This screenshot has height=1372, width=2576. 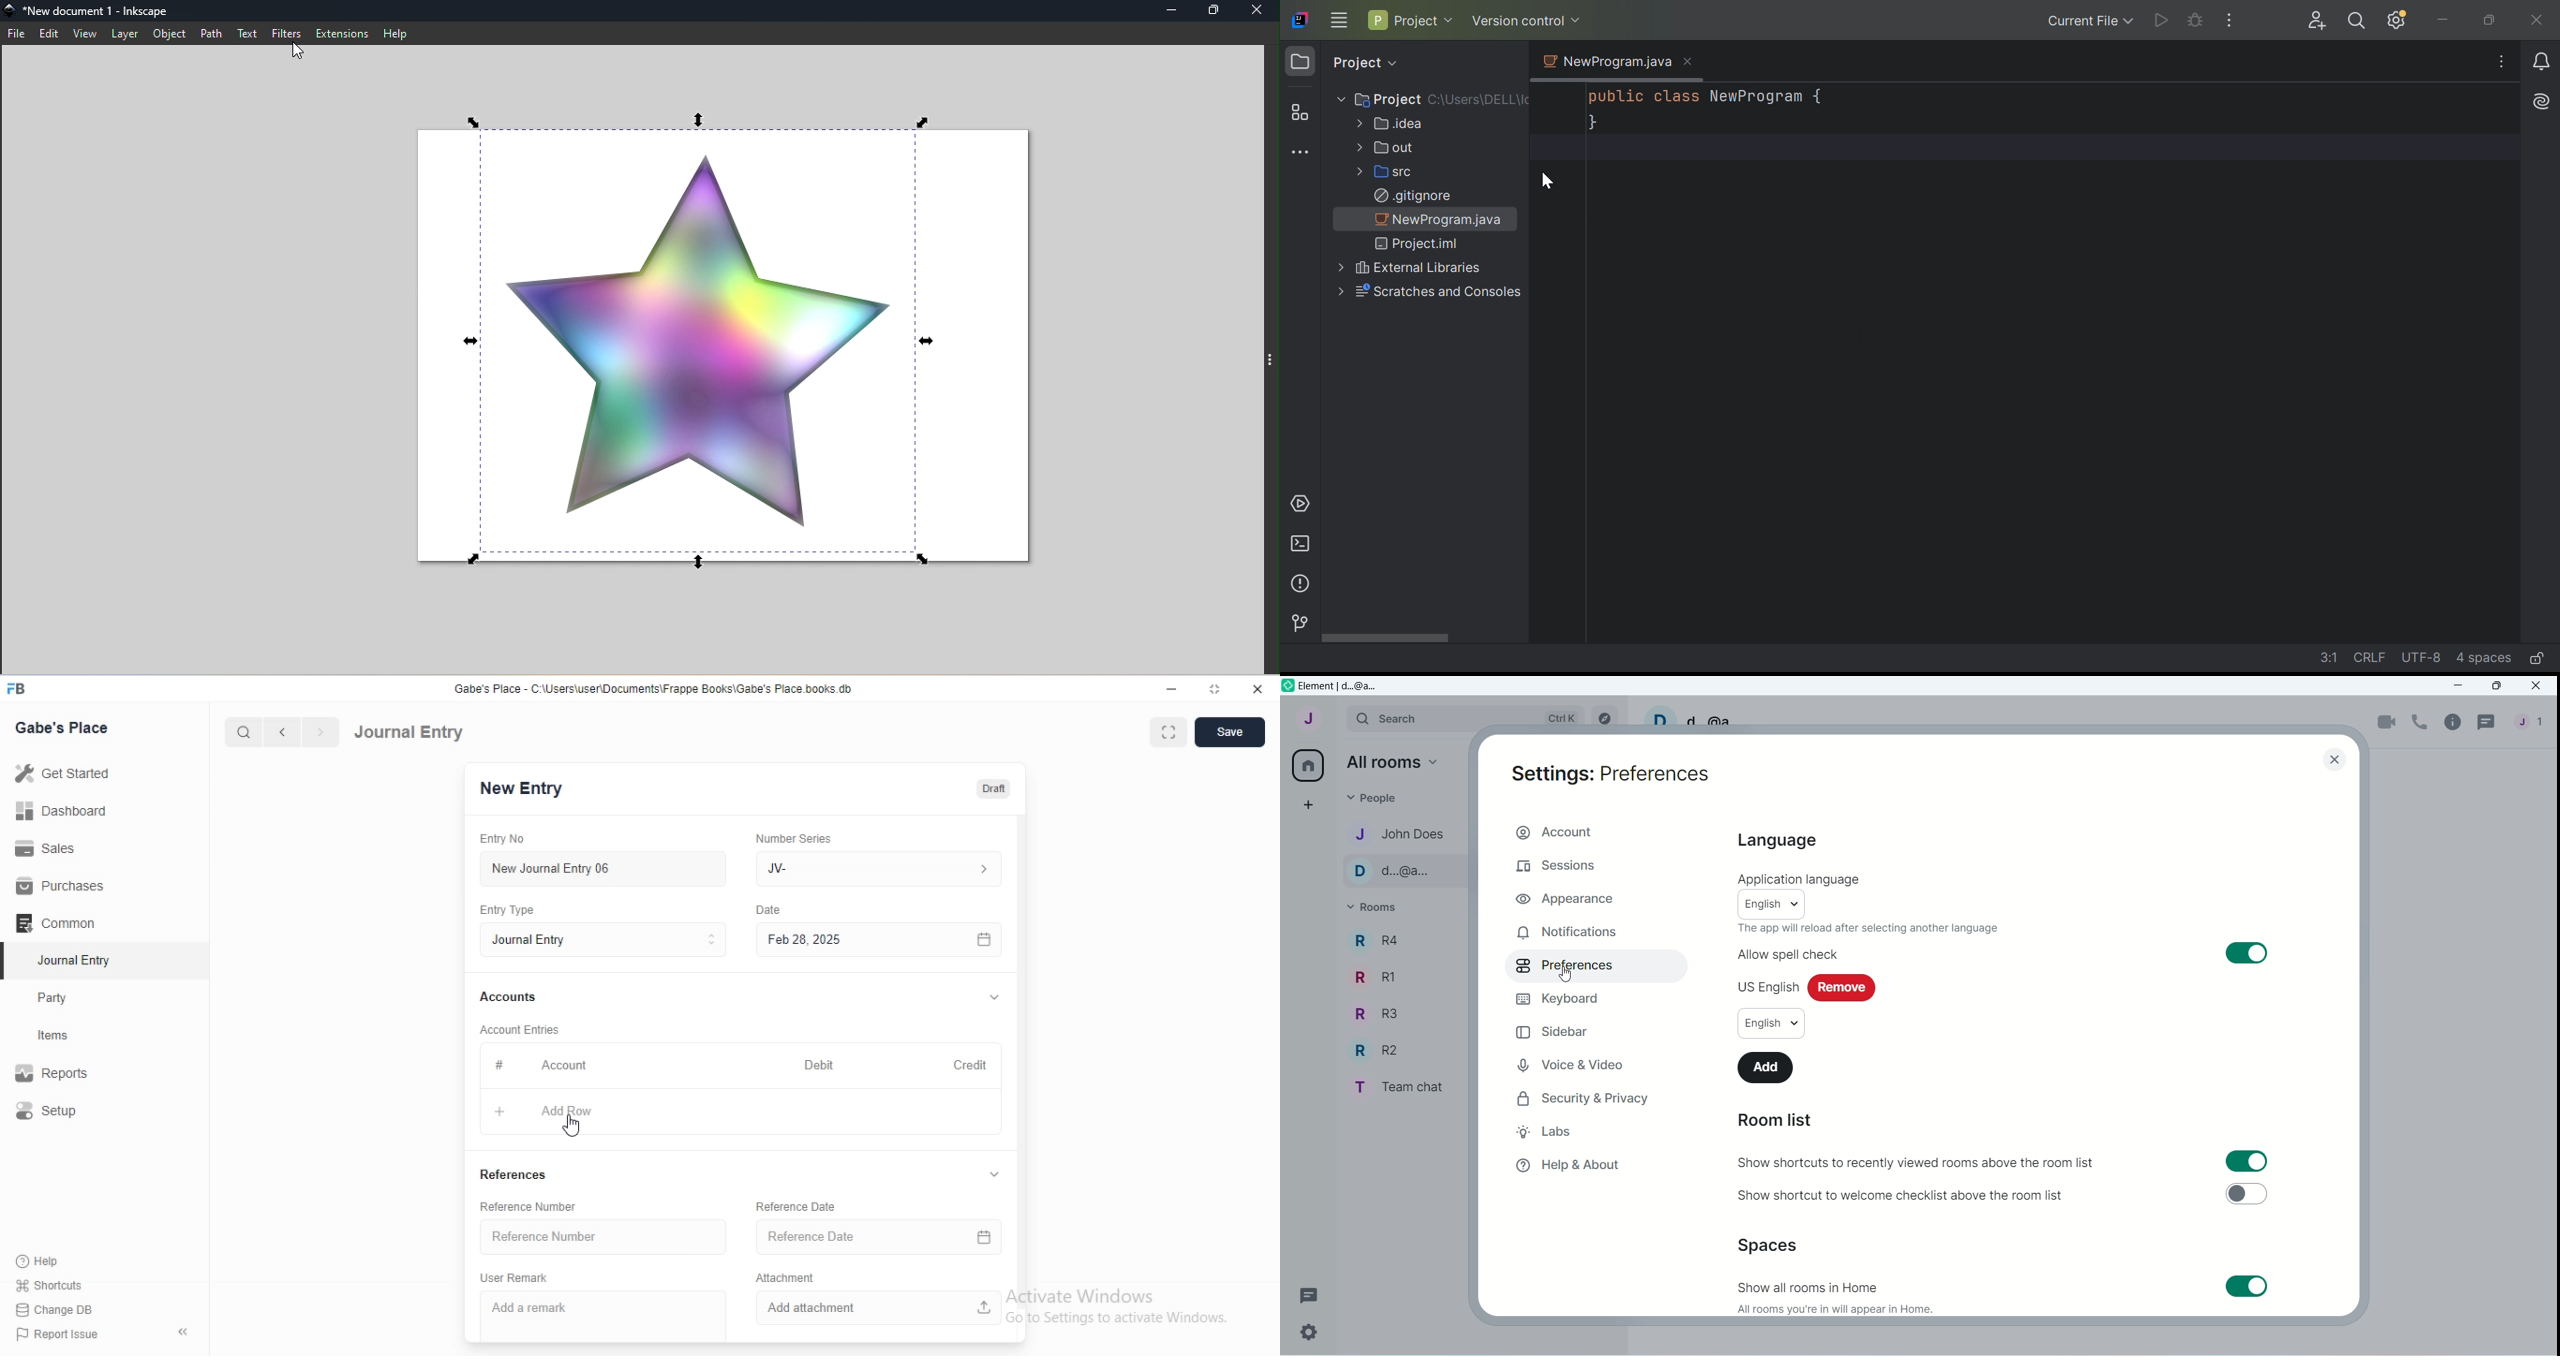 What do you see at coordinates (179, 1333) in the screenshot?
I see `hide` at bounding box center [179, 1333].